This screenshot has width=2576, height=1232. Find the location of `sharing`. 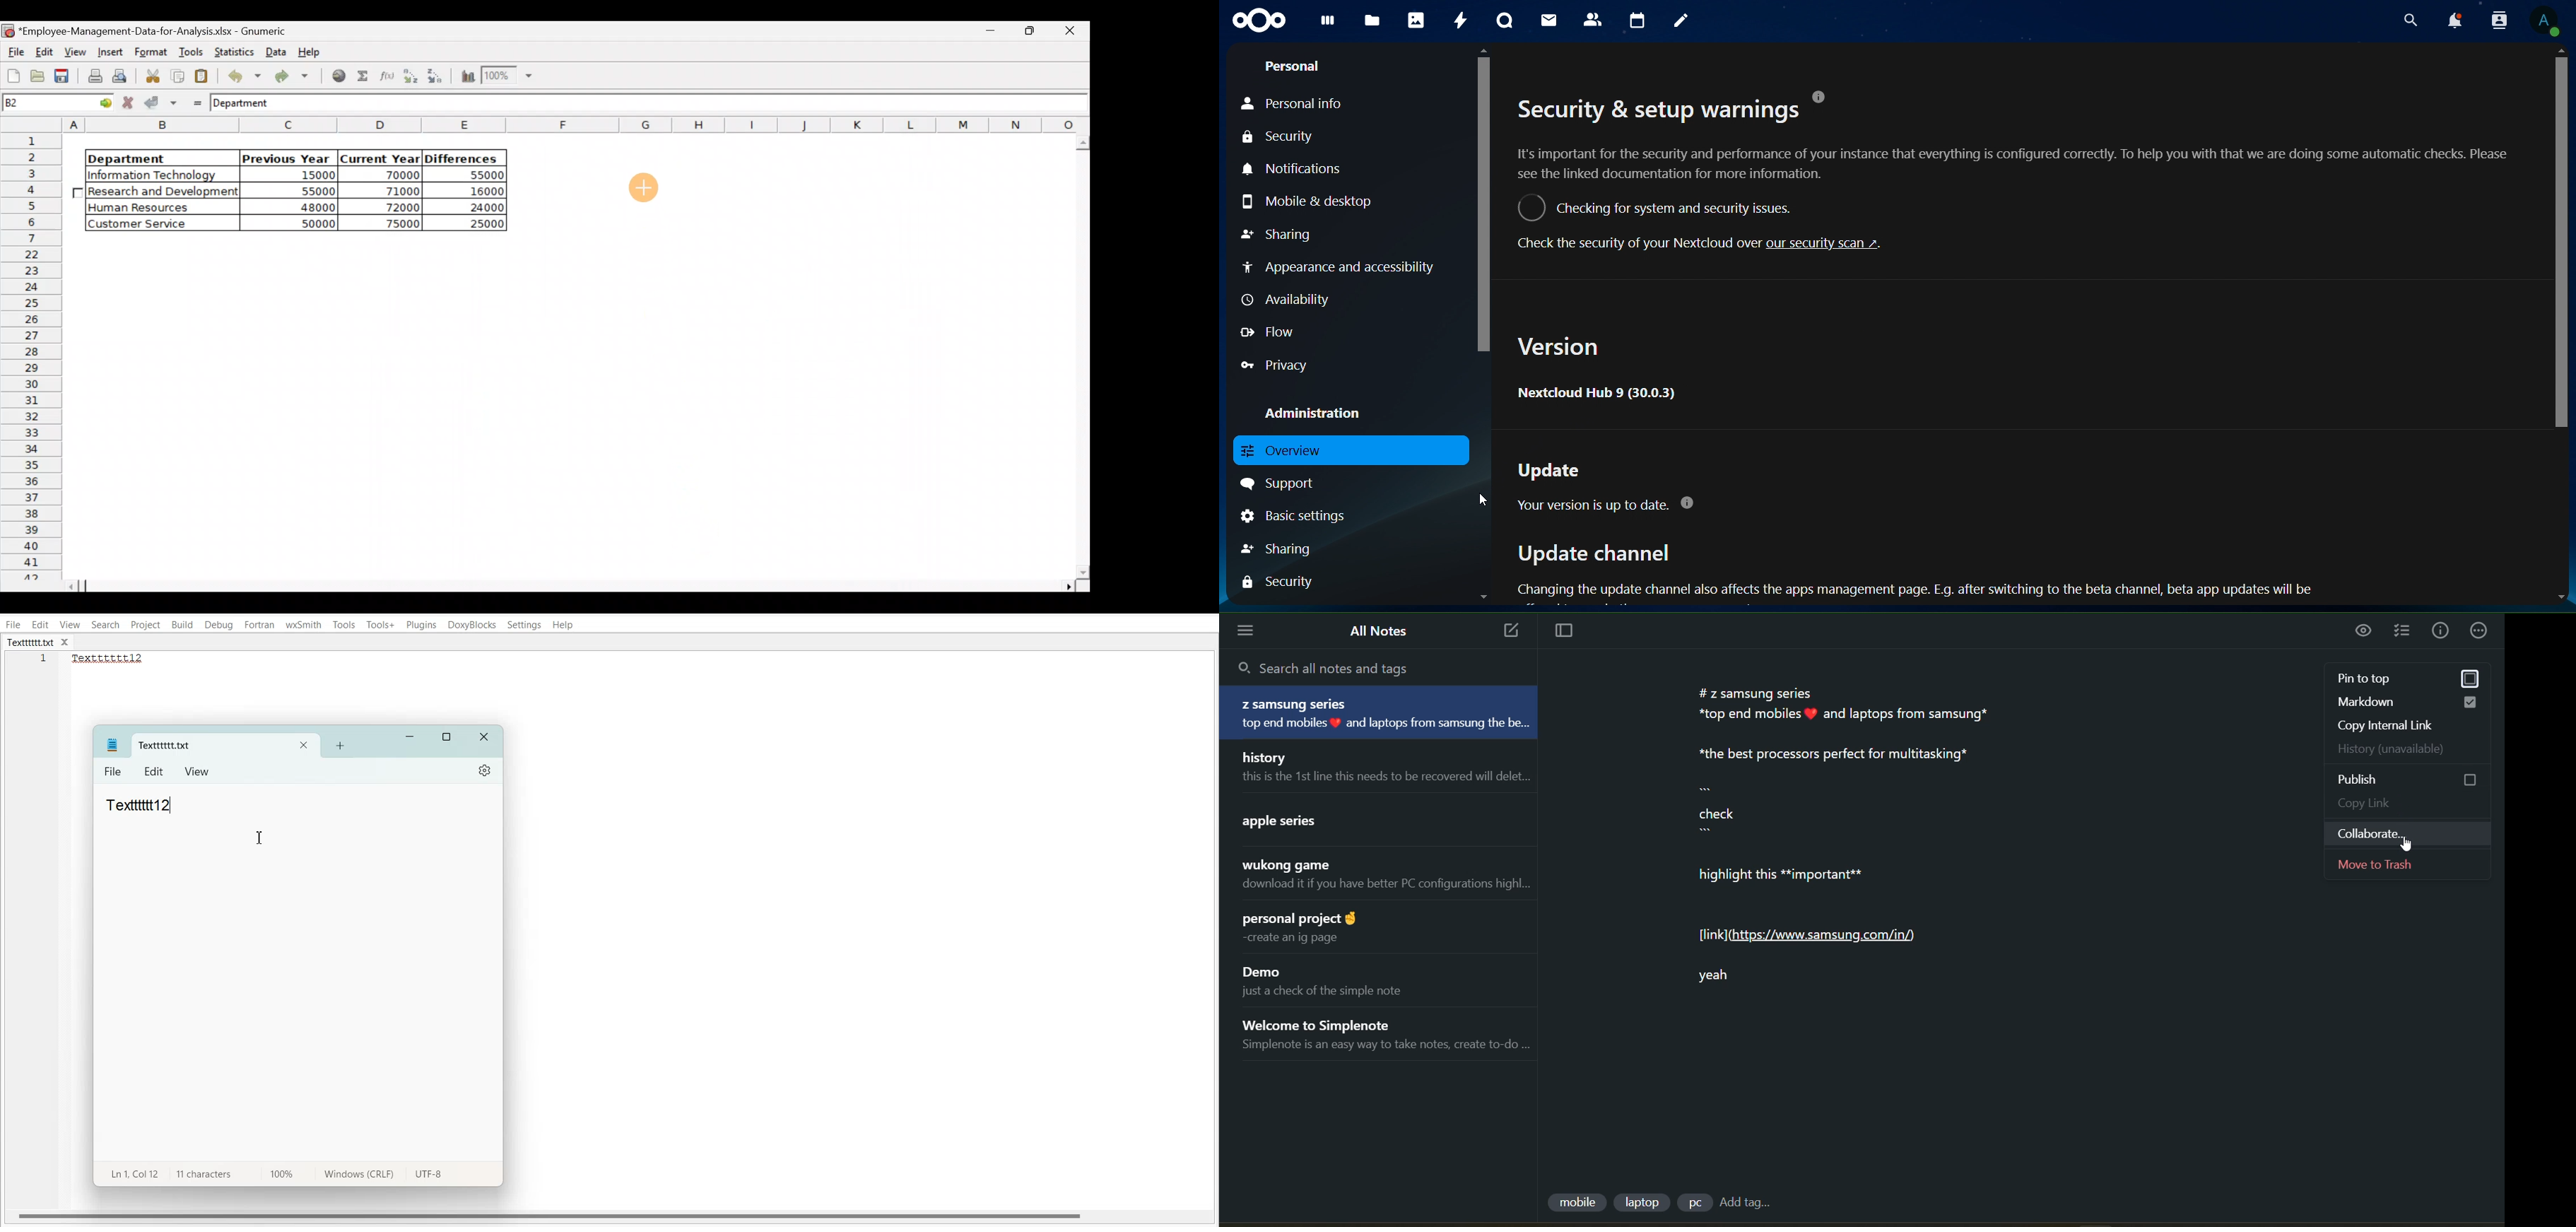

sharing is located at coordinates (1274, 235).